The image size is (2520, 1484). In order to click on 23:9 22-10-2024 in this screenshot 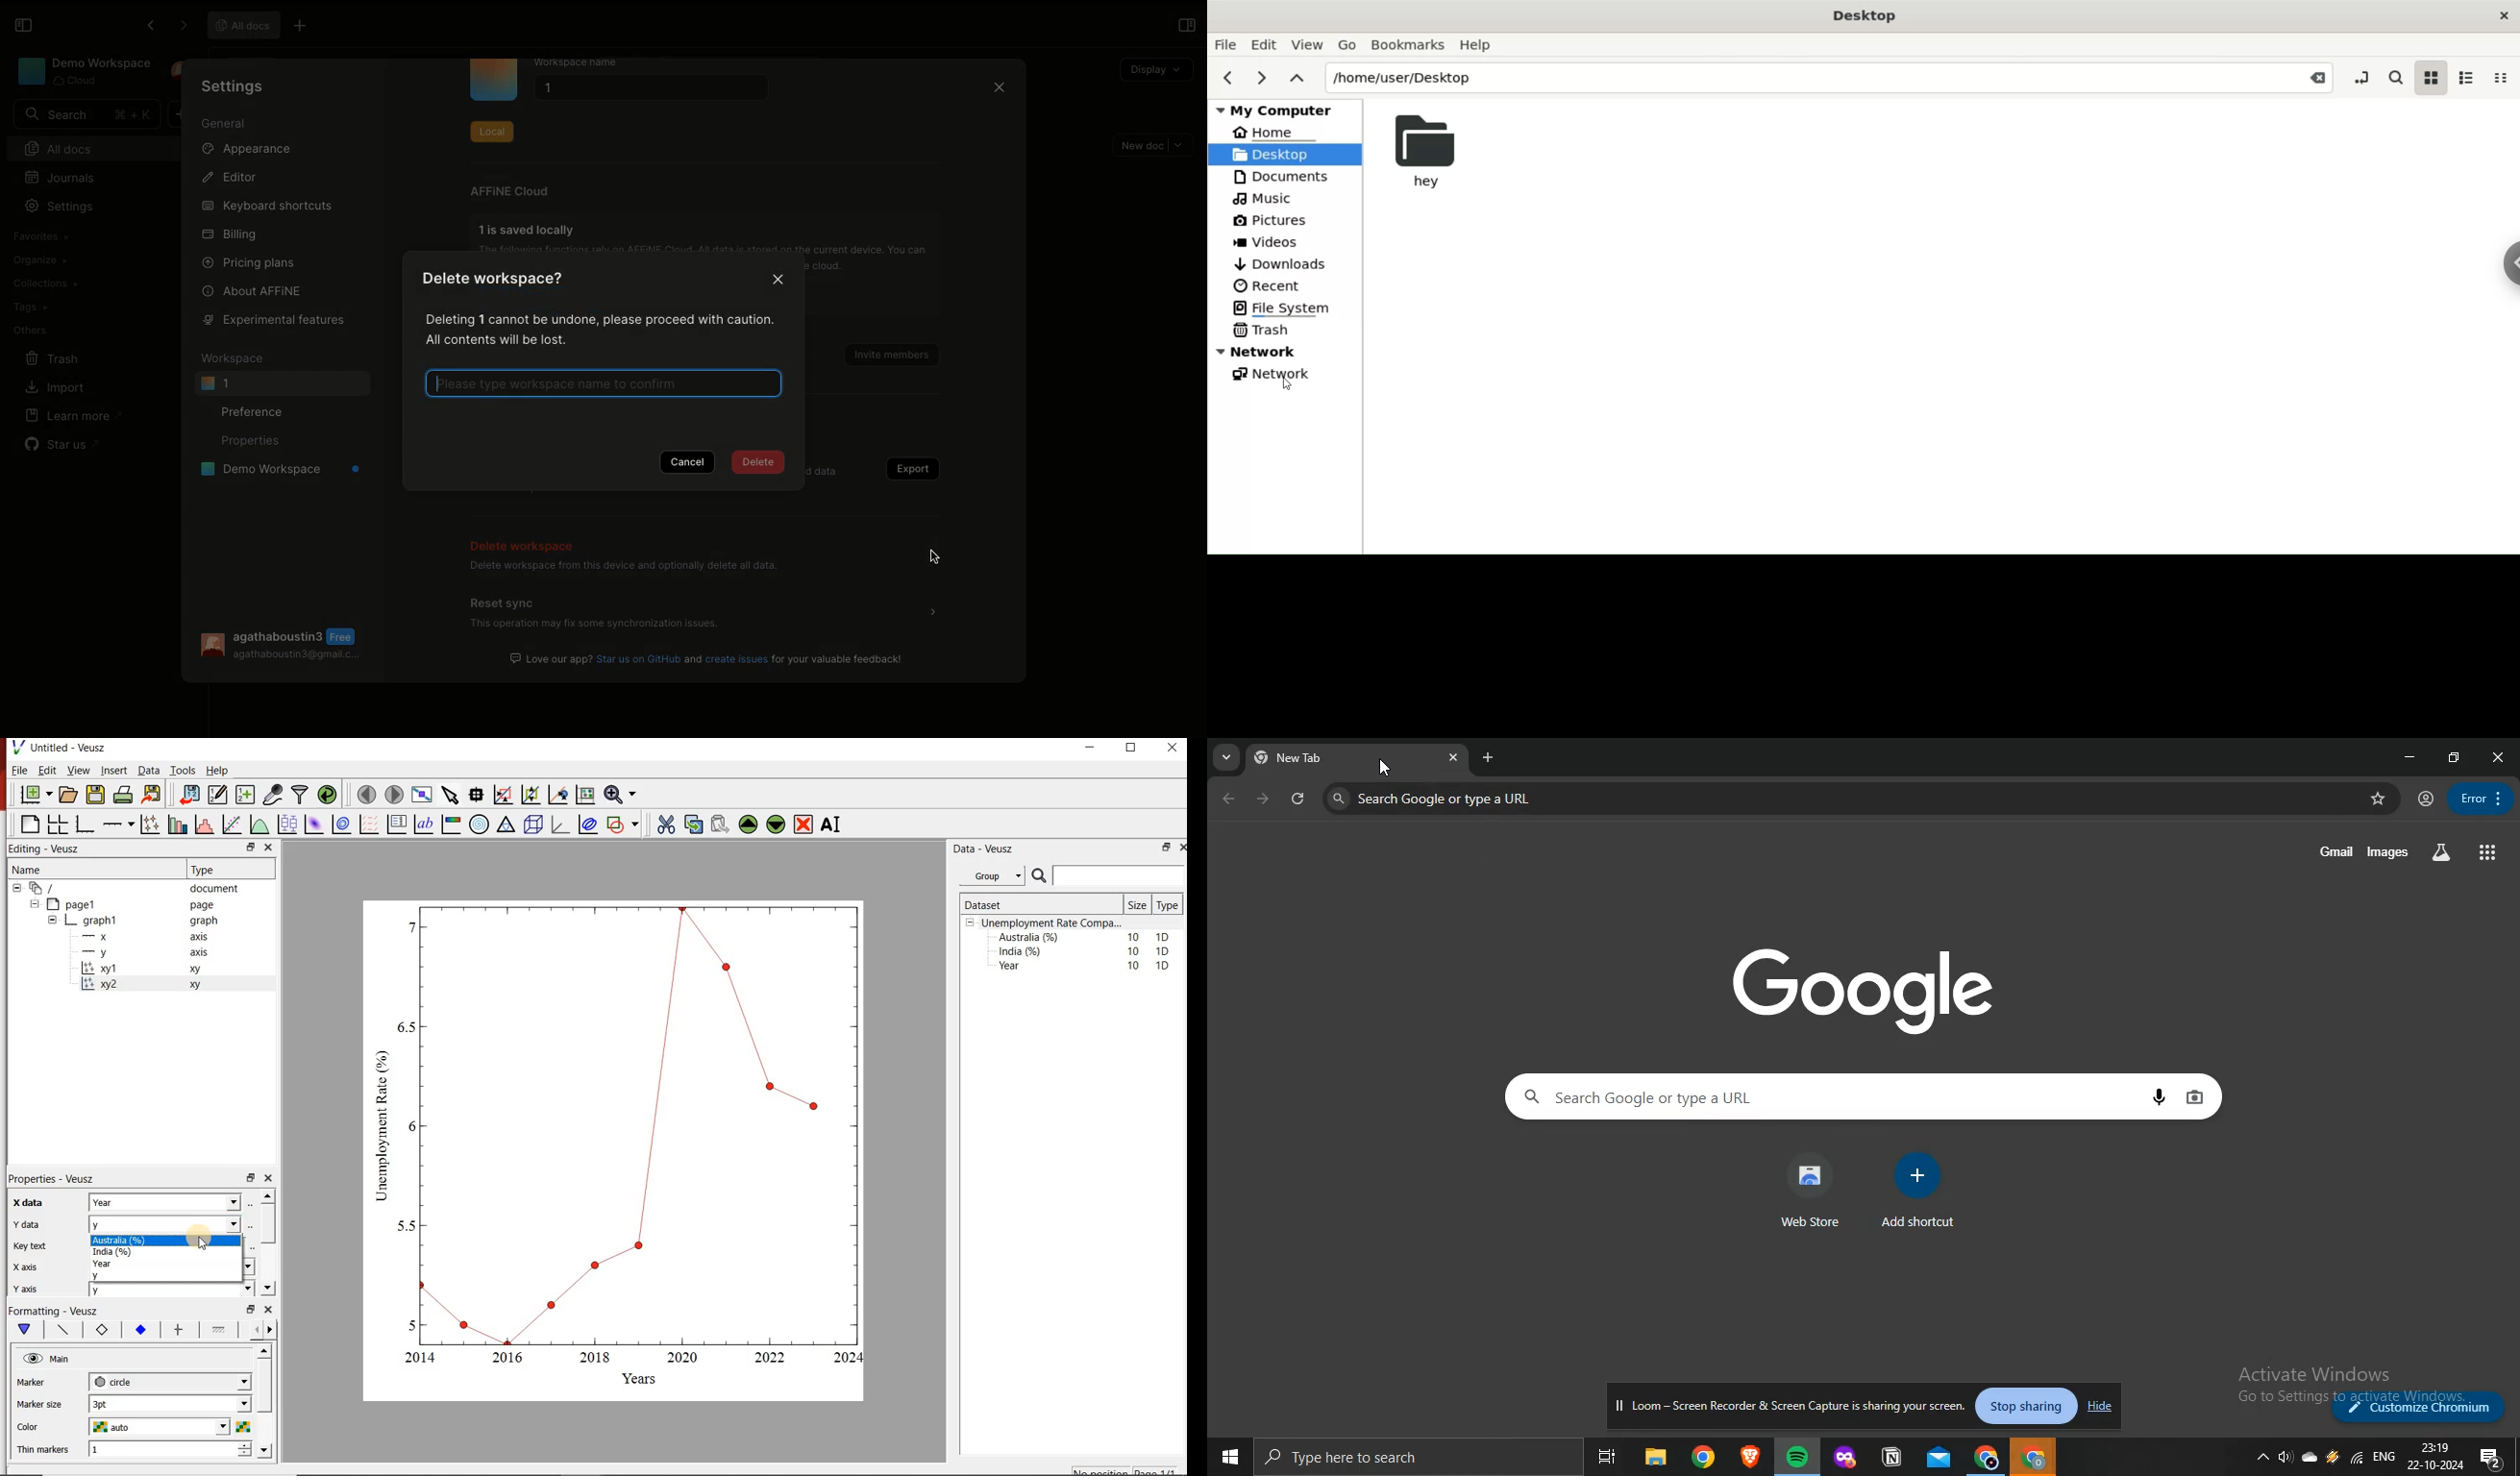, I will do `click(2435, 1455)`.